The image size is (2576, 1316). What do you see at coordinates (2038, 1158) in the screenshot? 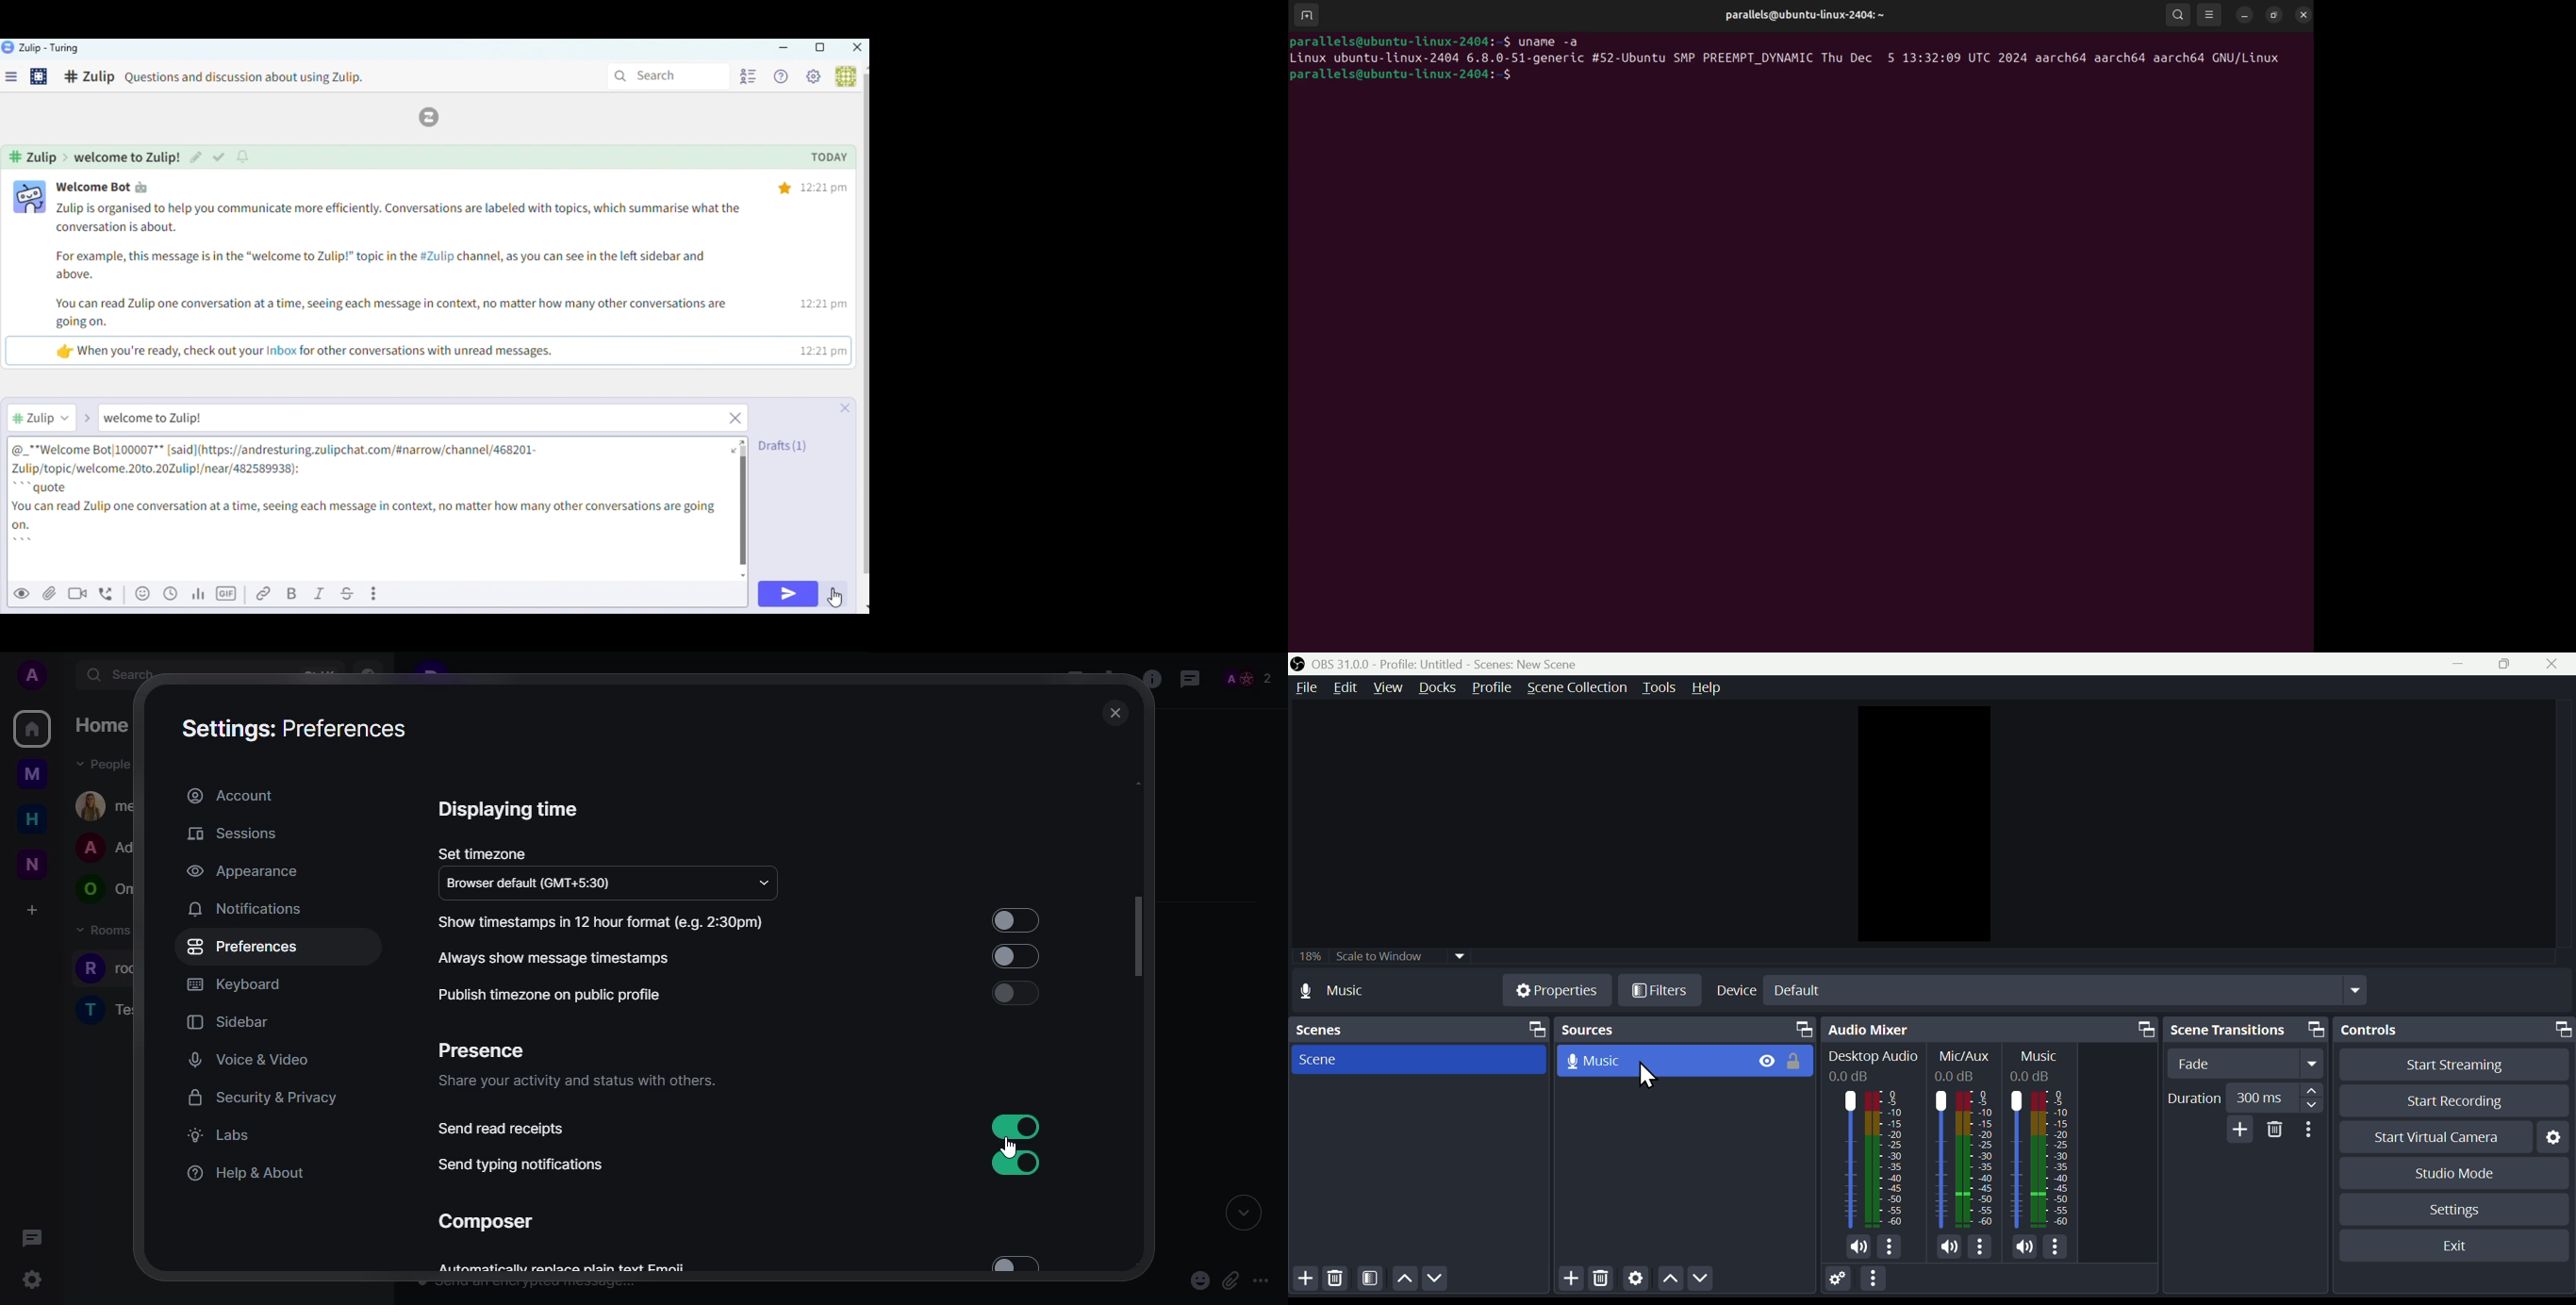
I see `` at bounding box center [2038, 1158].